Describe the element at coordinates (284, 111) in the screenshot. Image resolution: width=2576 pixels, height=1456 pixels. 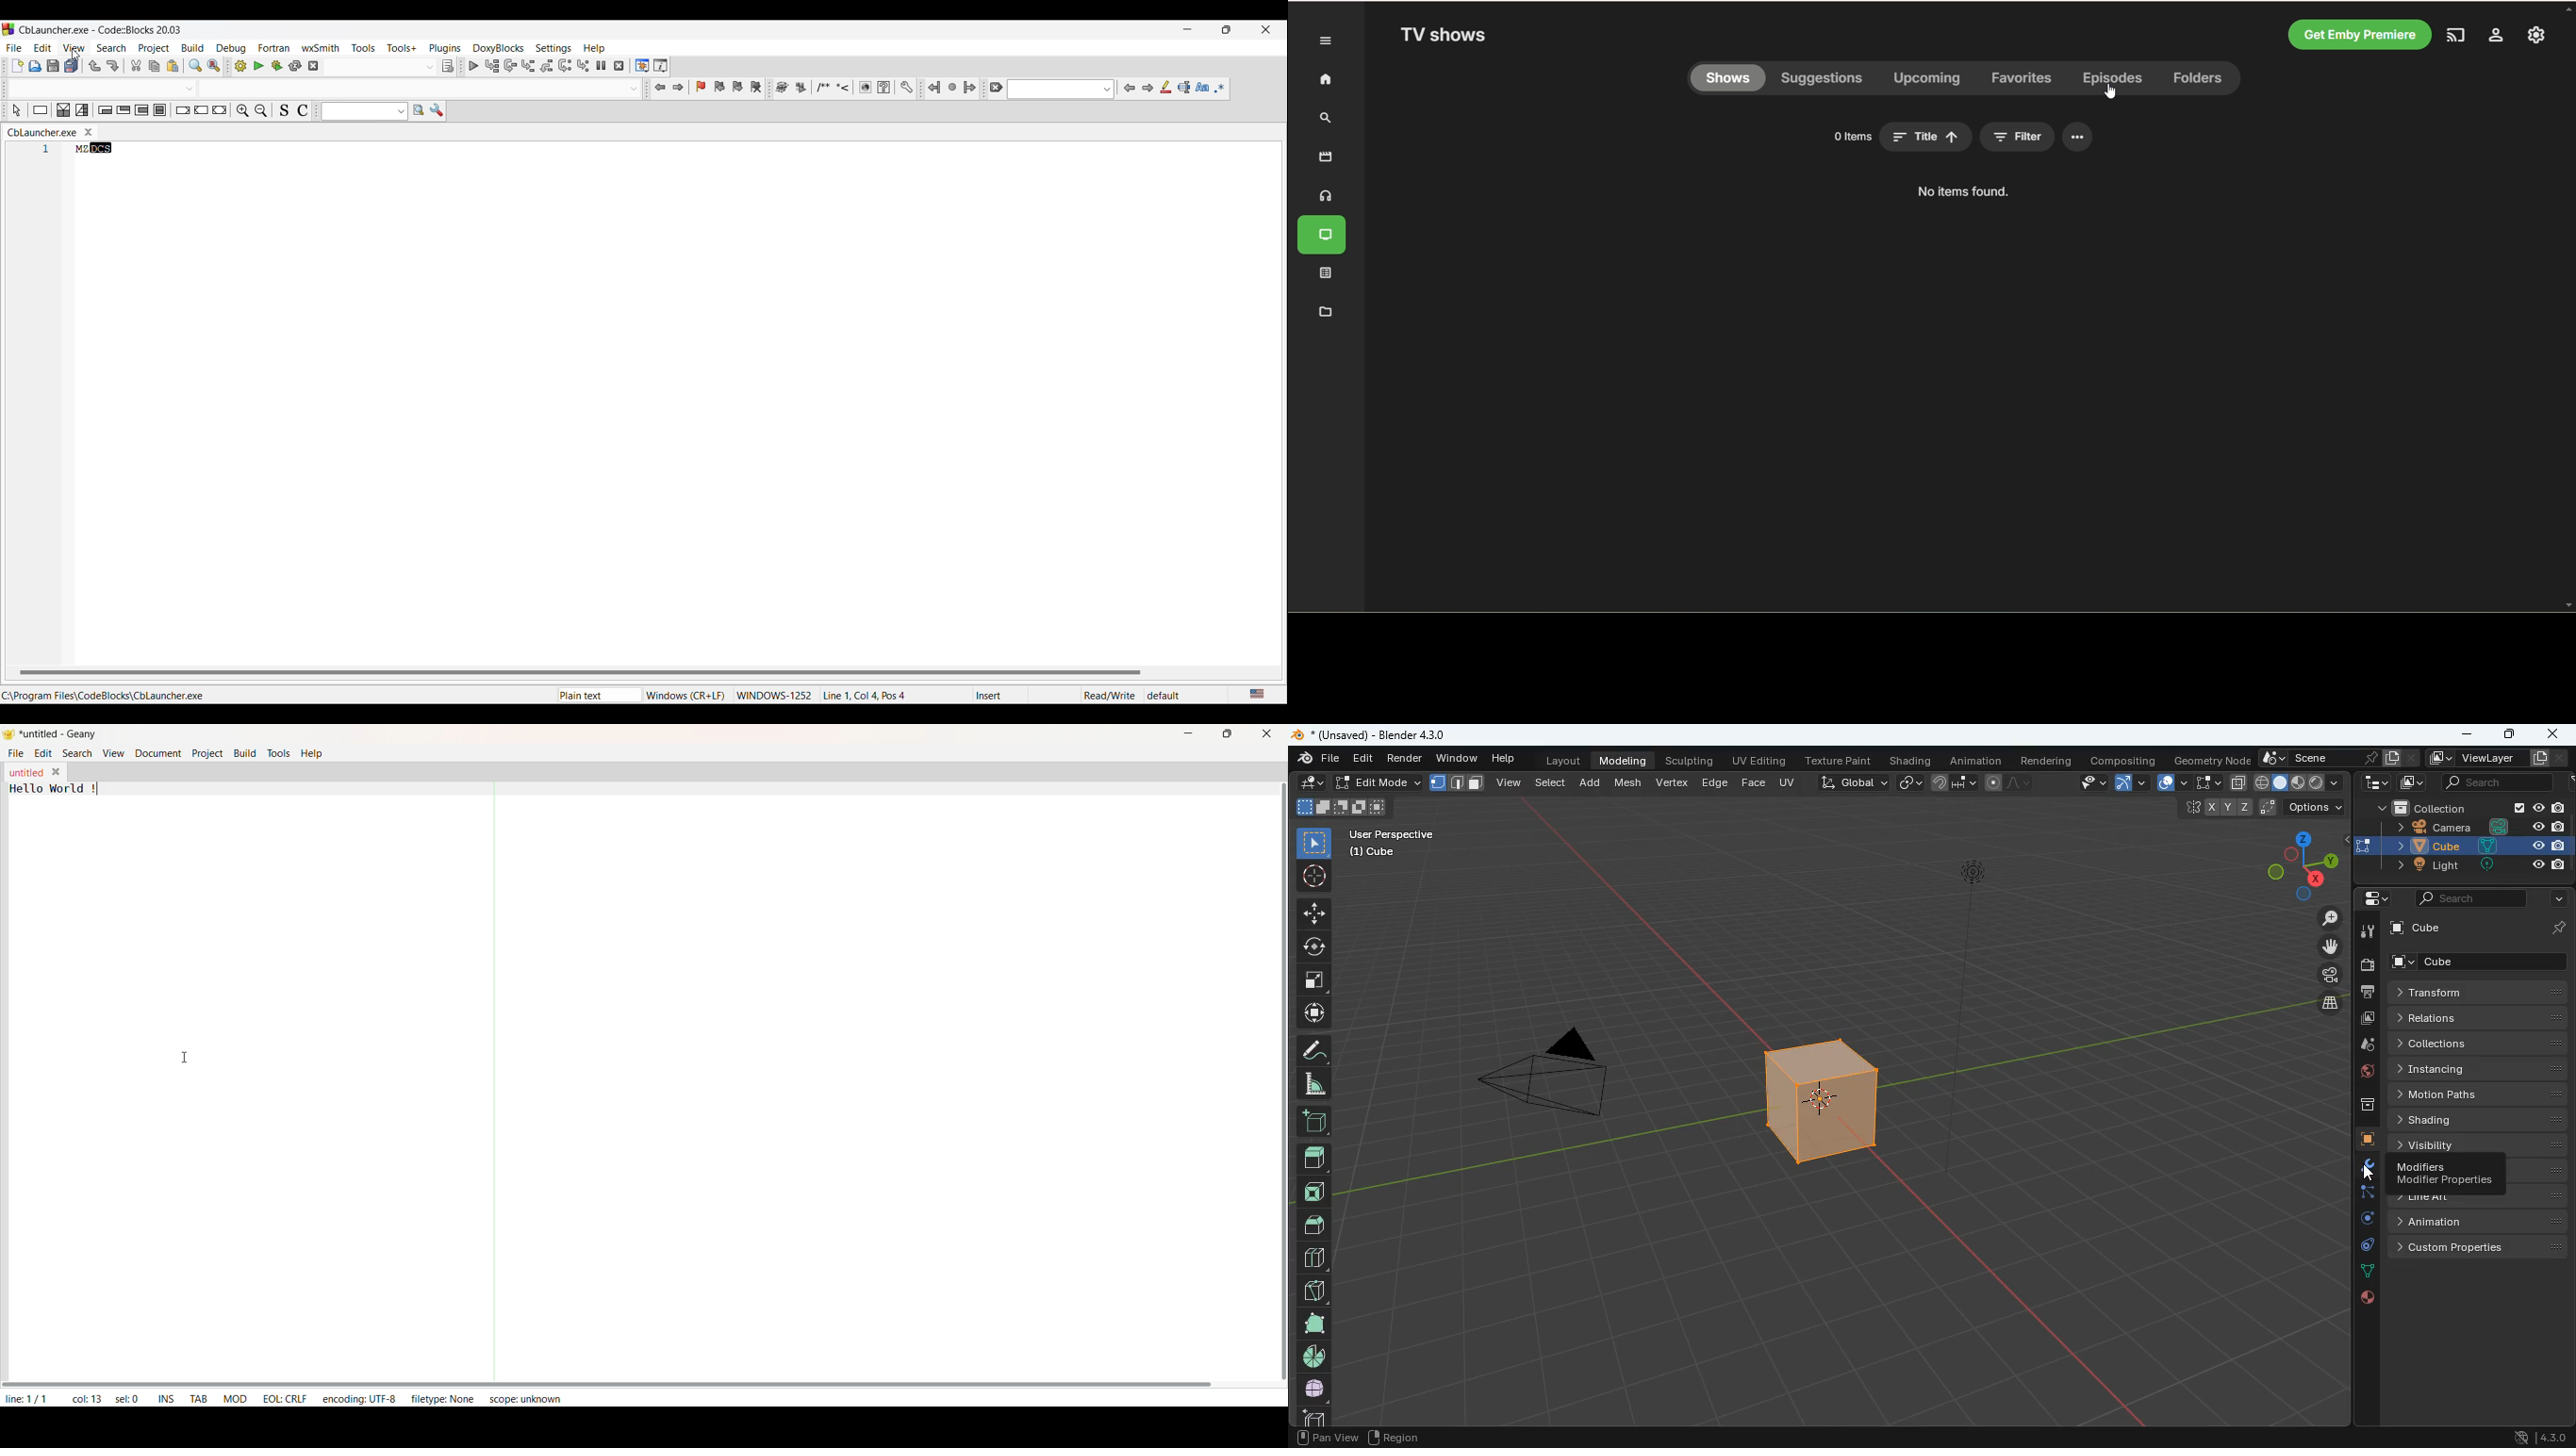
I see `Toggle source` at that location.